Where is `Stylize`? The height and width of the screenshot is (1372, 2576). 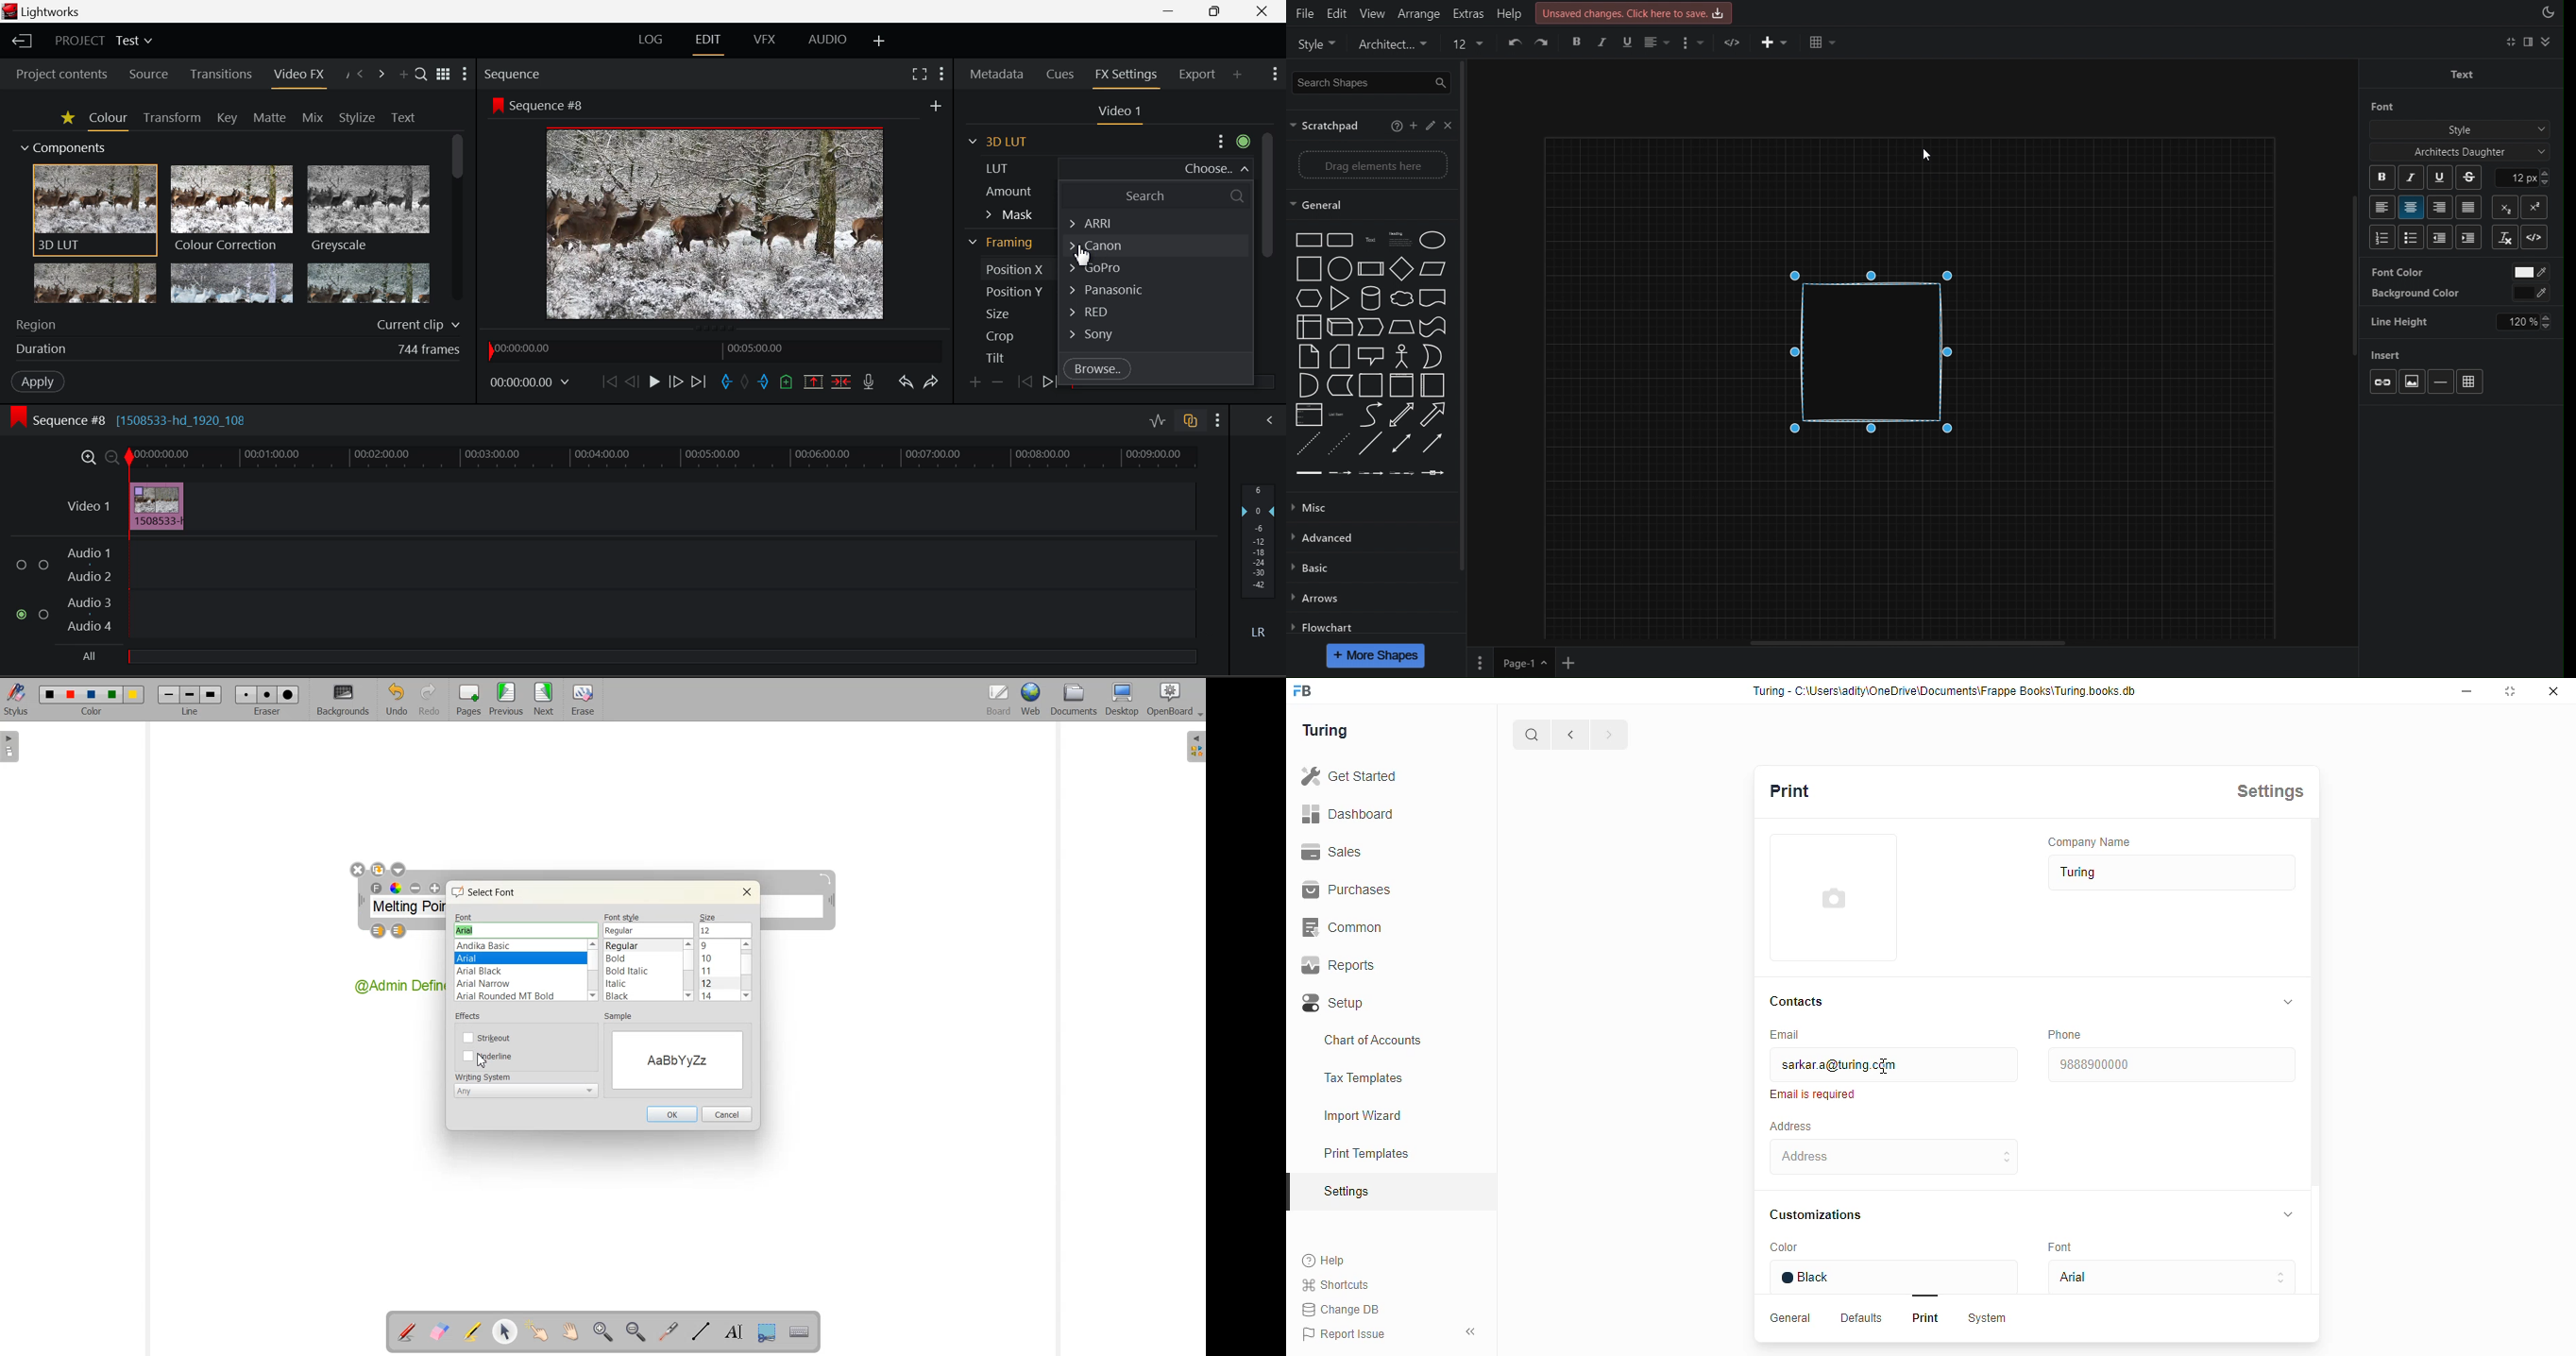
Stylize is located at coordinates (354, 118).